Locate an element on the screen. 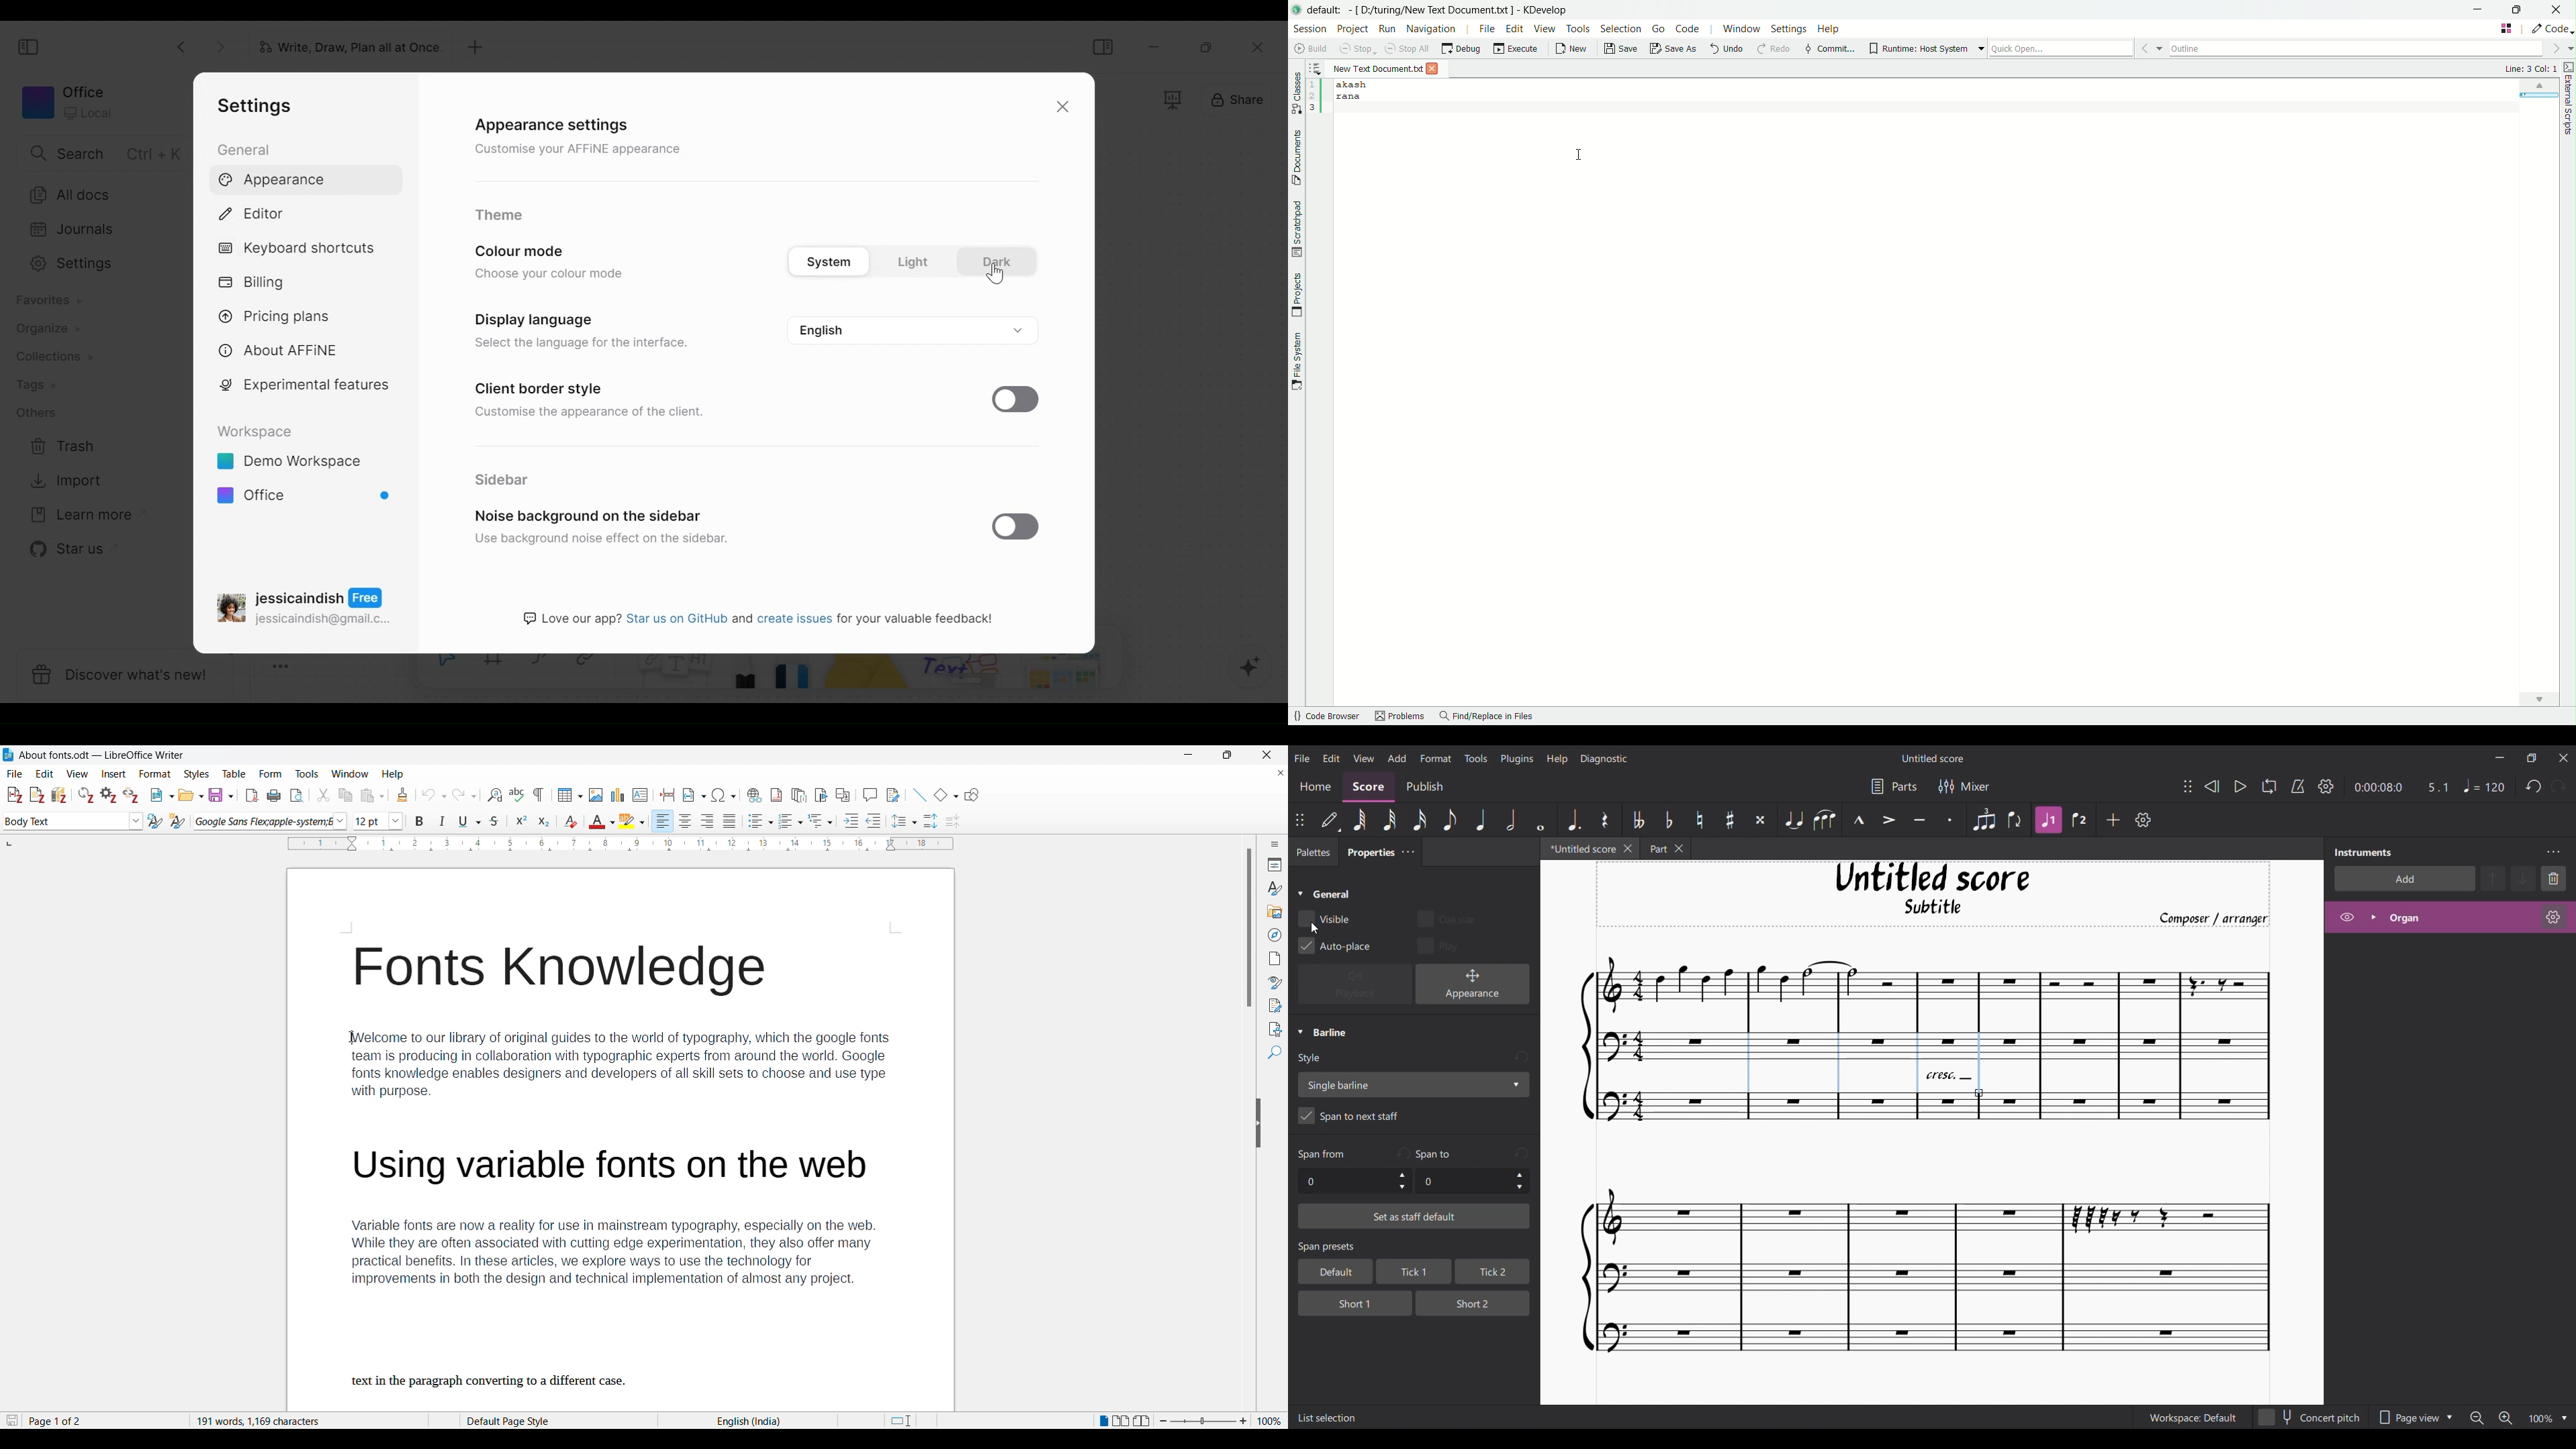 The image size is (2576, 1456). Current zoom factor is located at coordinates (1270, 1421).